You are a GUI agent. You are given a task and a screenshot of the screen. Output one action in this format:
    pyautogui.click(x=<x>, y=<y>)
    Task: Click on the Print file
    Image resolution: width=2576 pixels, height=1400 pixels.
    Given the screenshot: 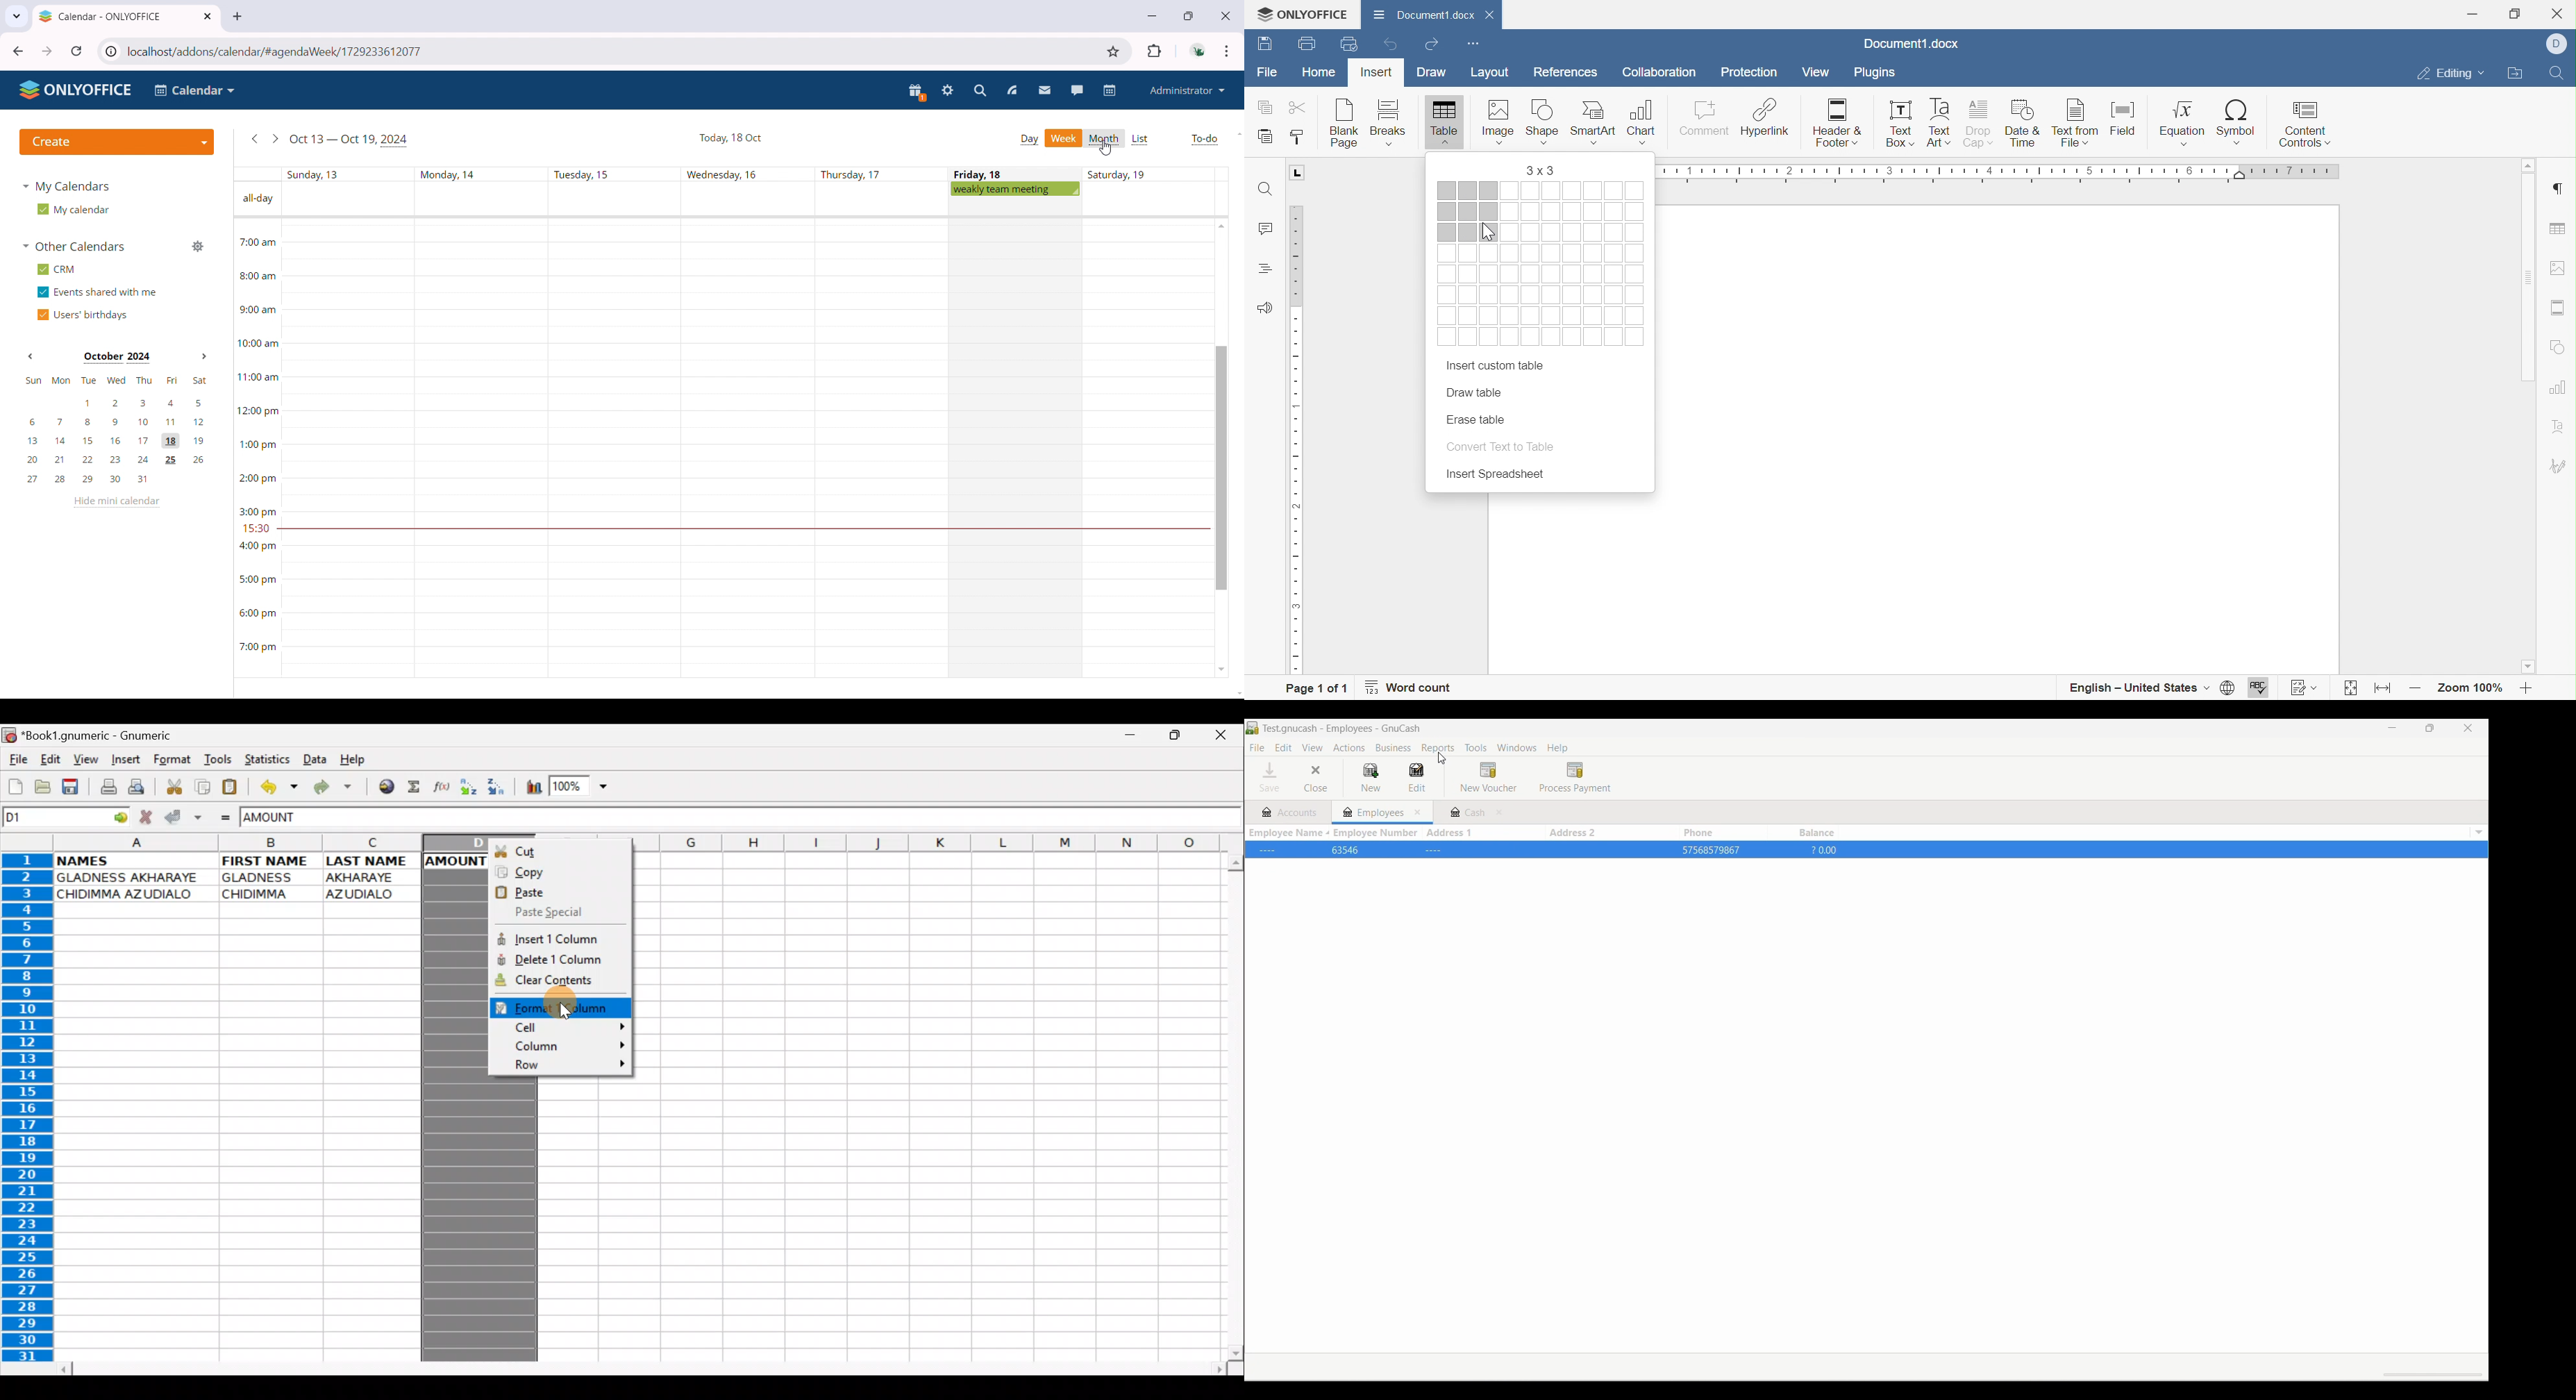 What is the action you would take?
    pyautogui.click(x=104, y=786)
    